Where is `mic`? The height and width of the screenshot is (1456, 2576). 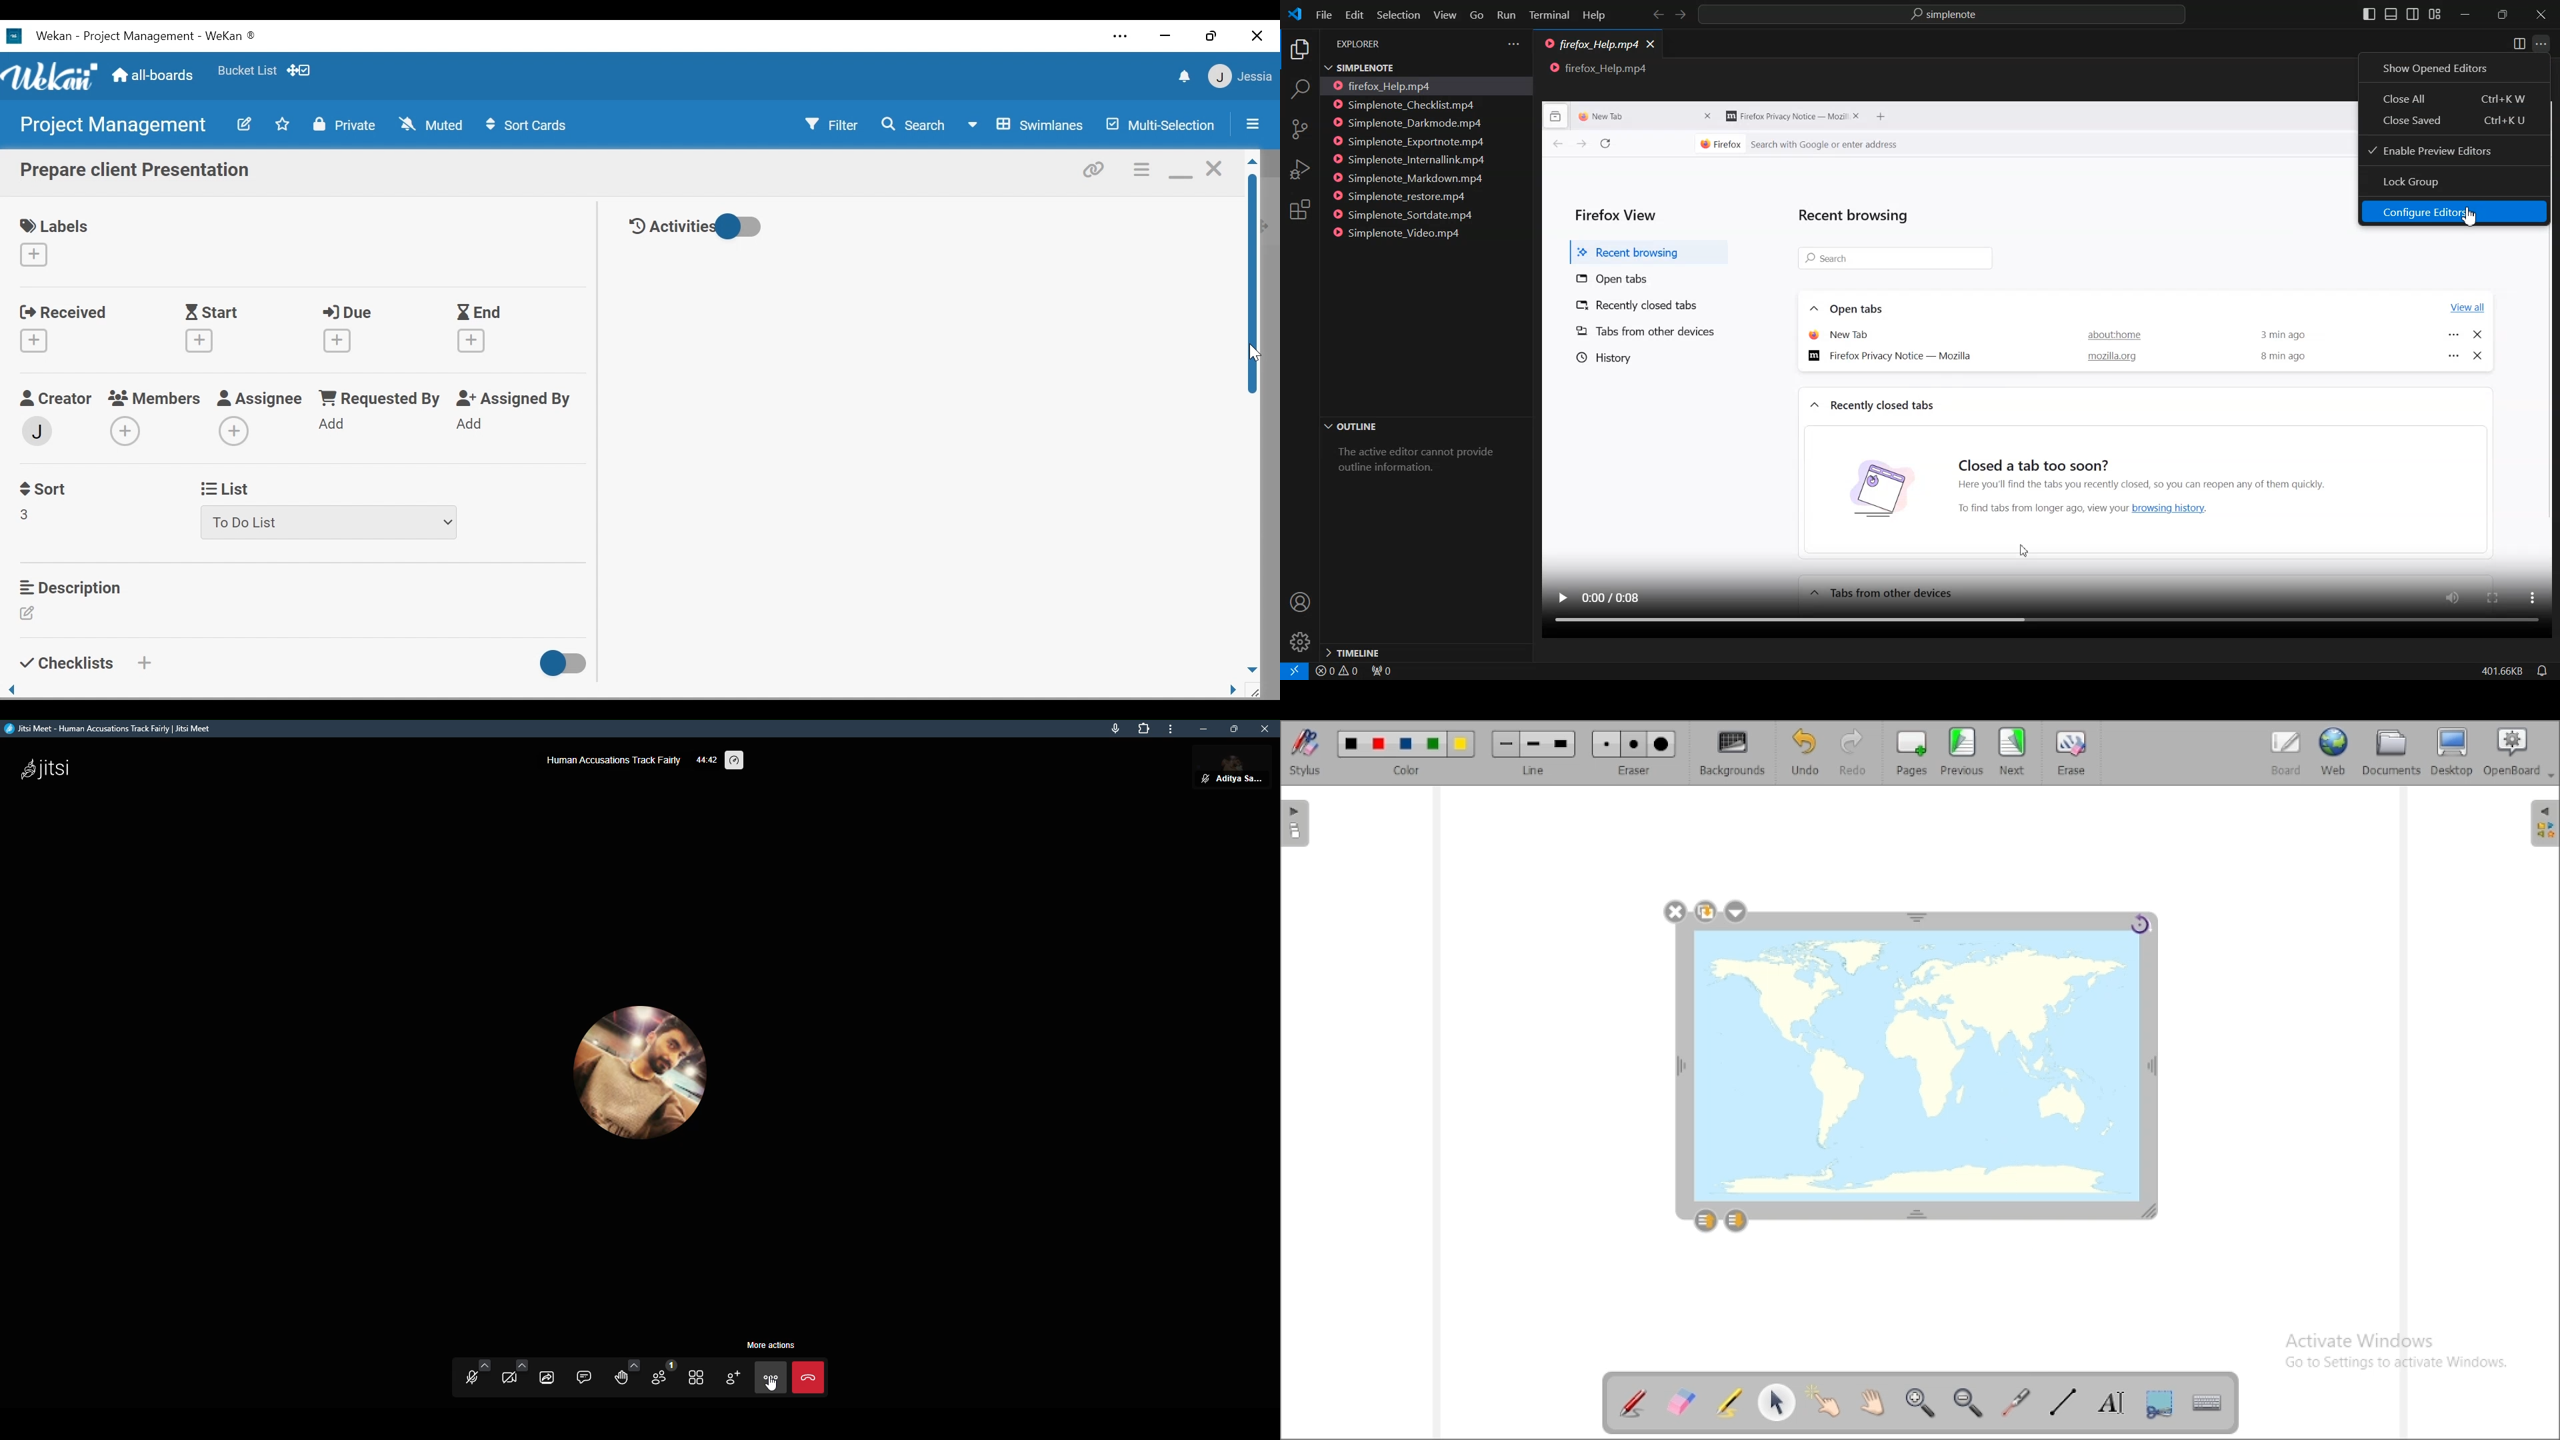
mic is located at coordinates (1115, 727).